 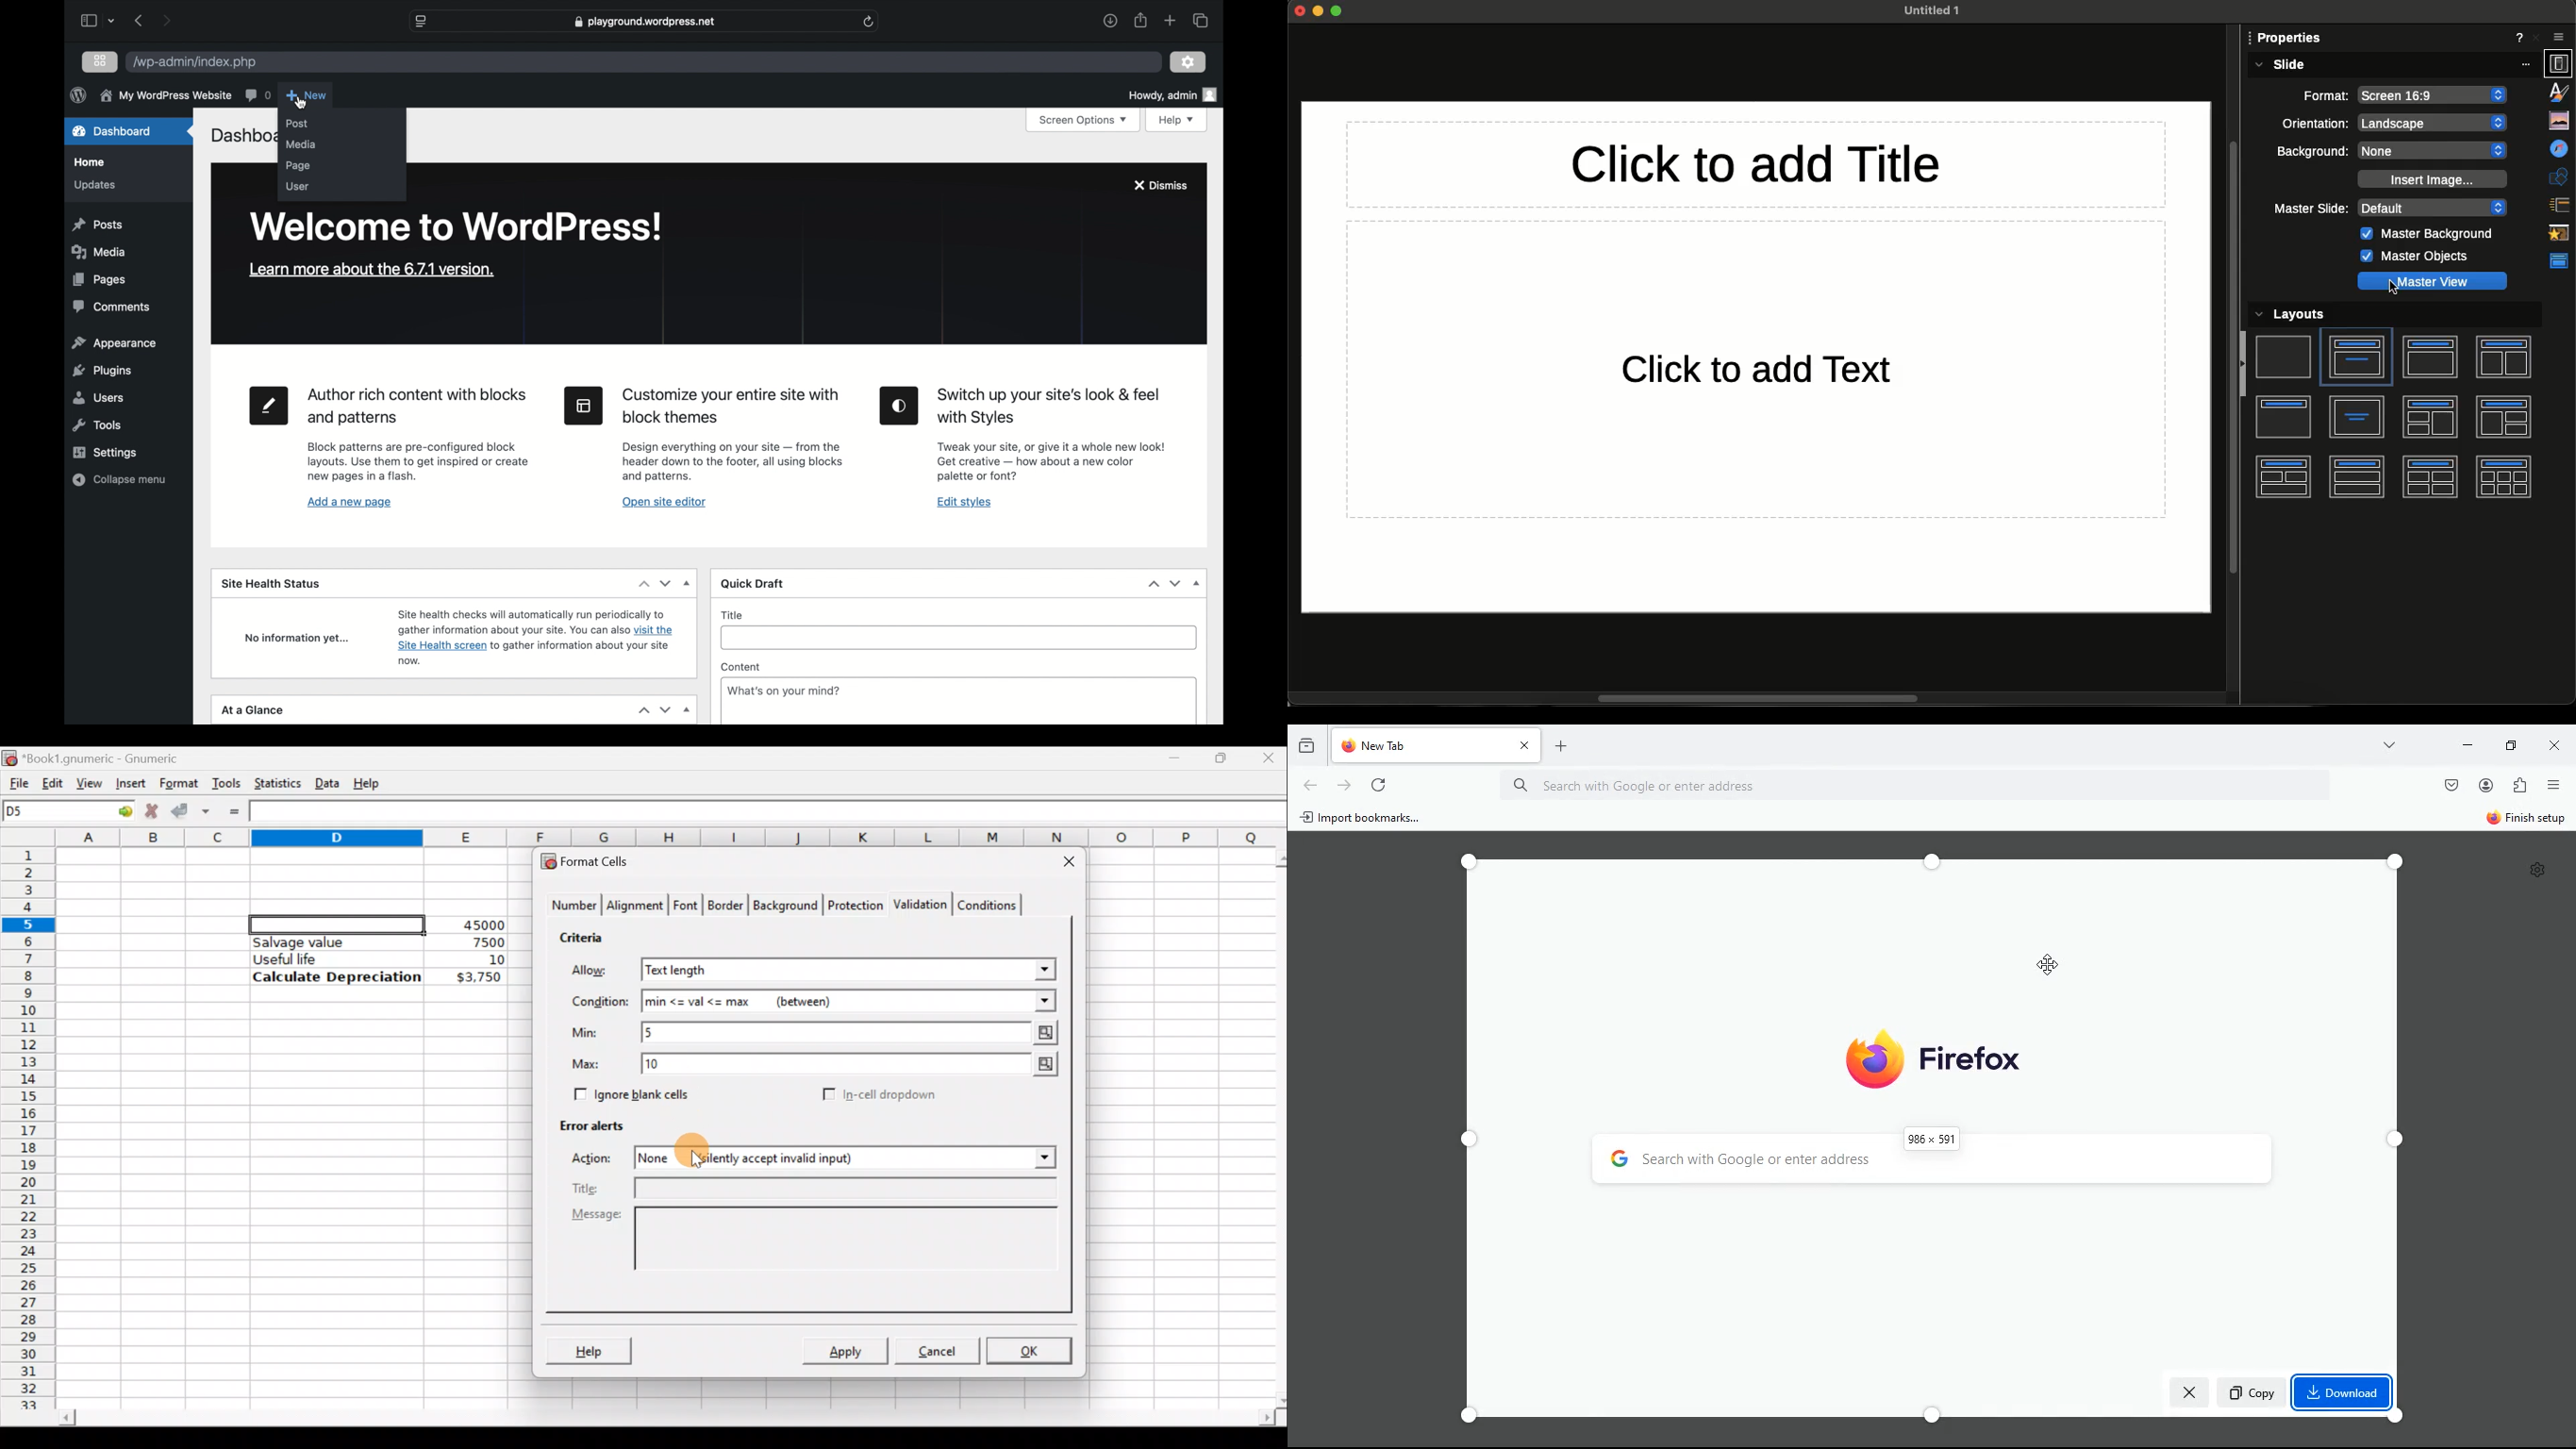 I want to click on site editor tool information, so click(x=732, y=462).